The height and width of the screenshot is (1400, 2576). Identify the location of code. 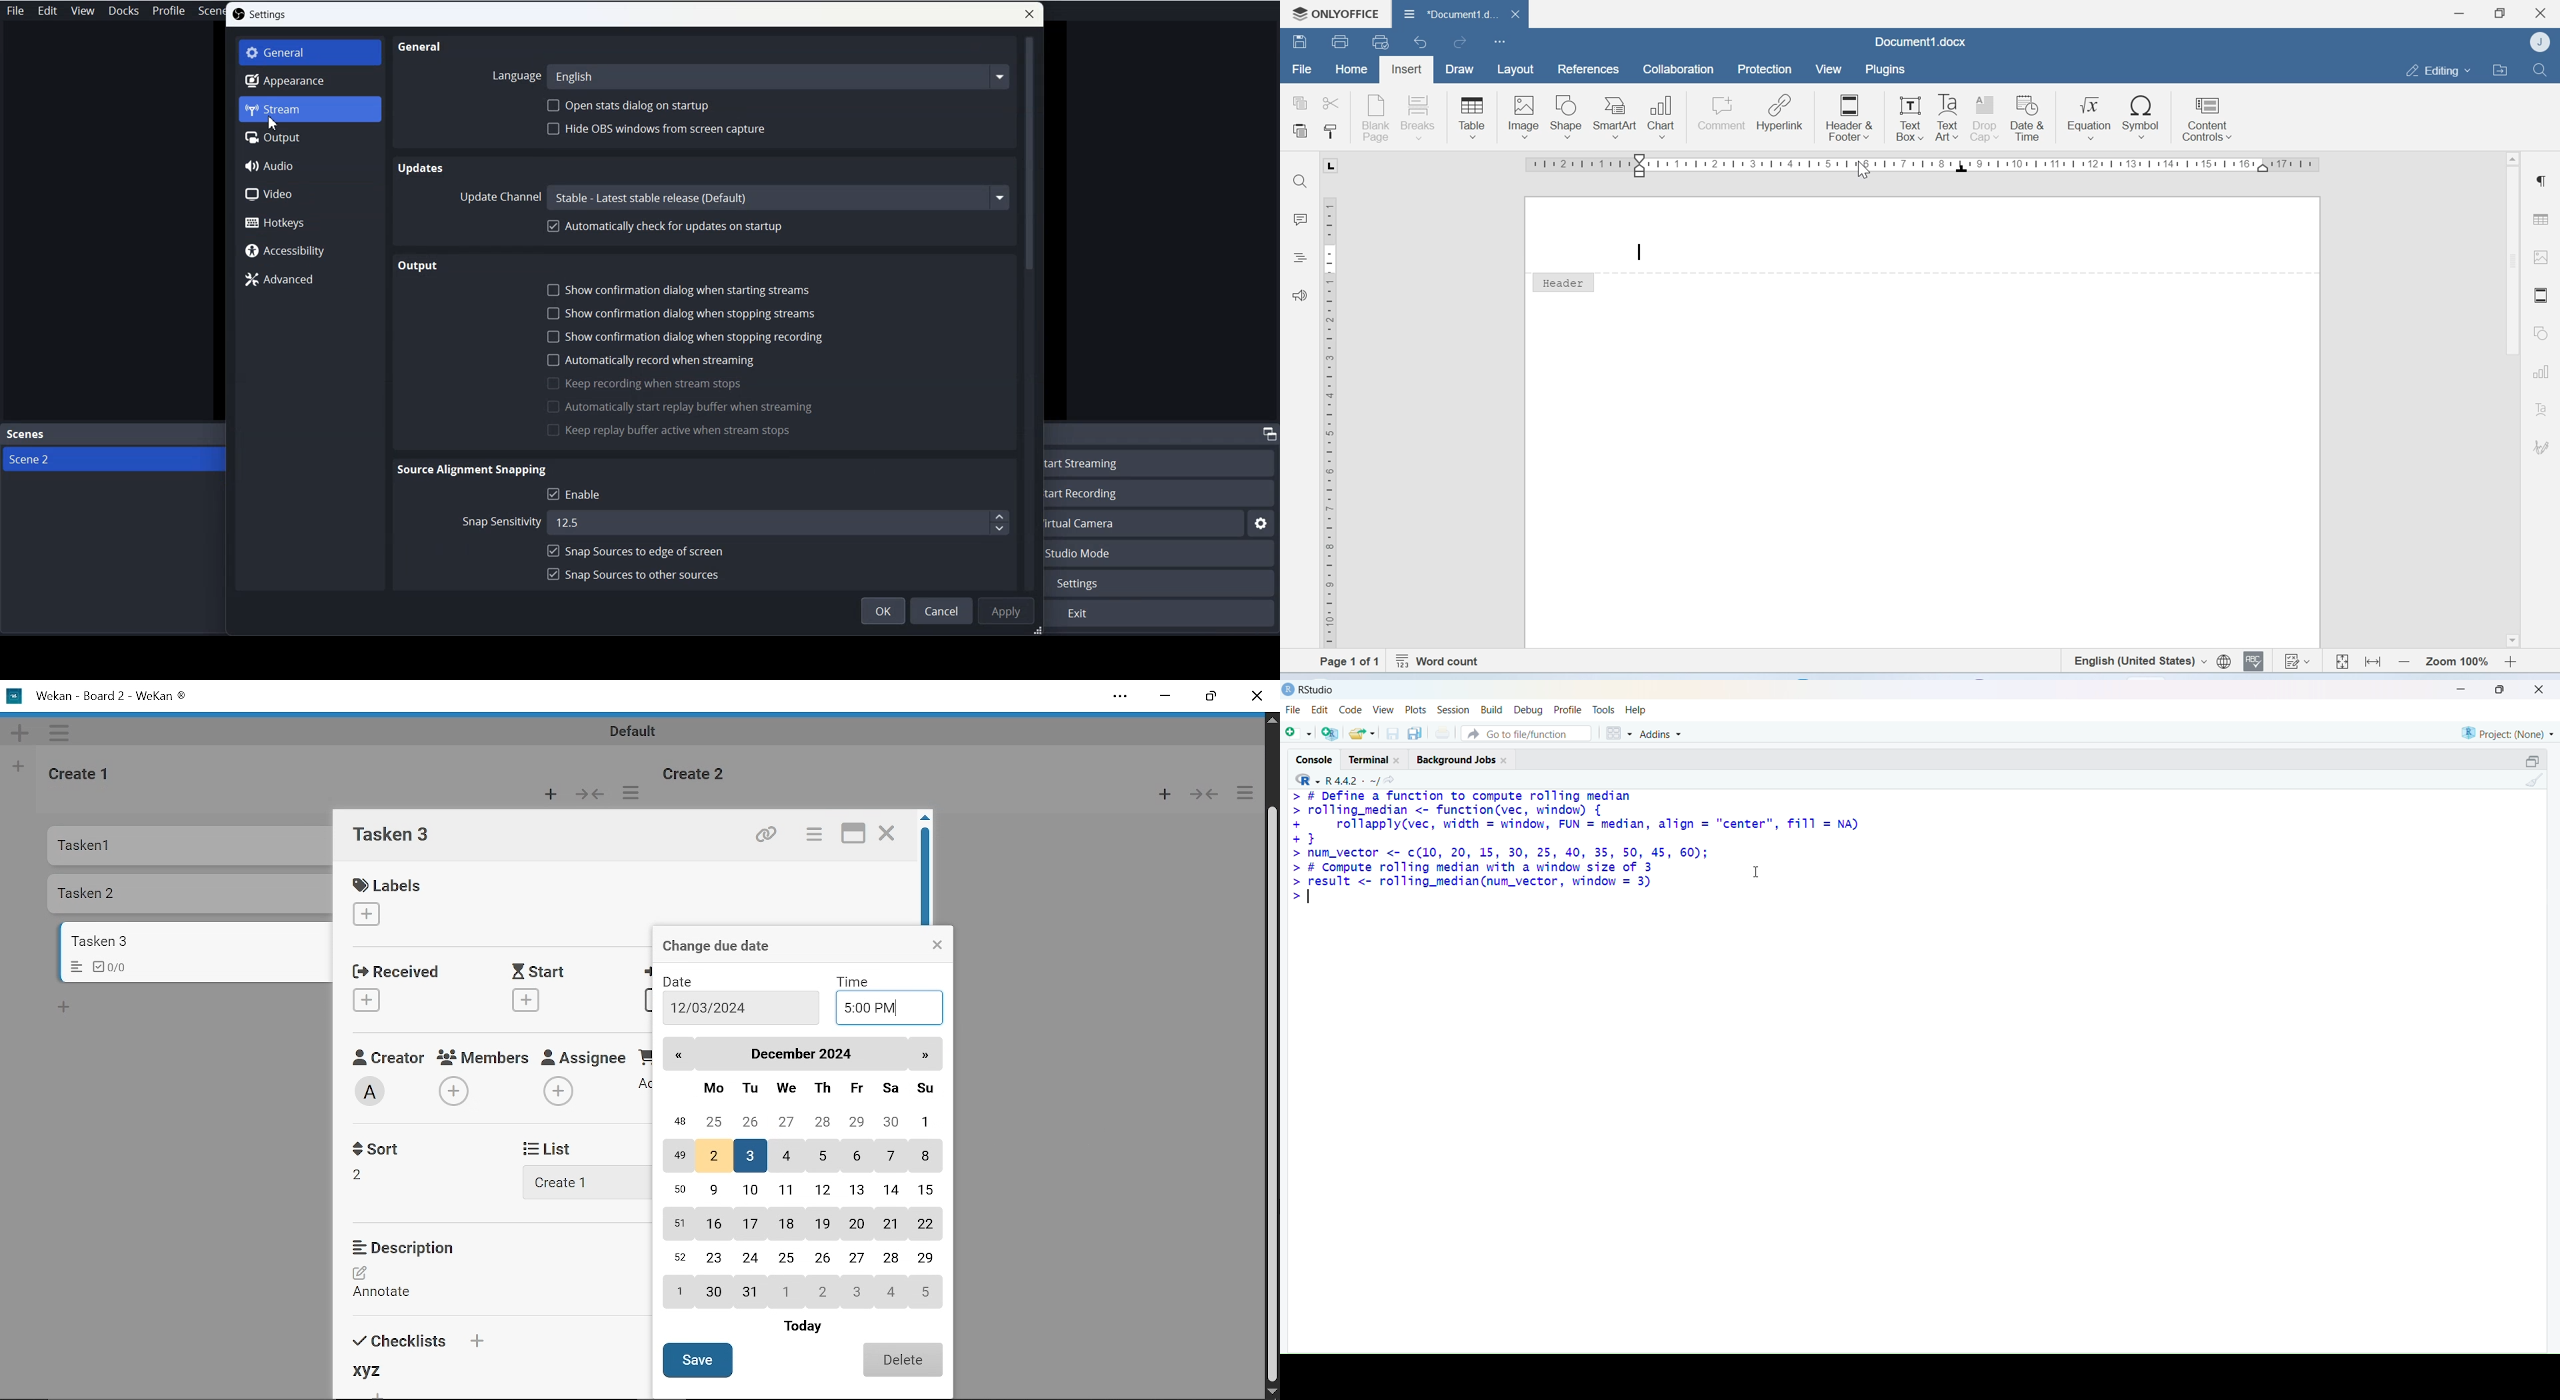
(1351, 709).